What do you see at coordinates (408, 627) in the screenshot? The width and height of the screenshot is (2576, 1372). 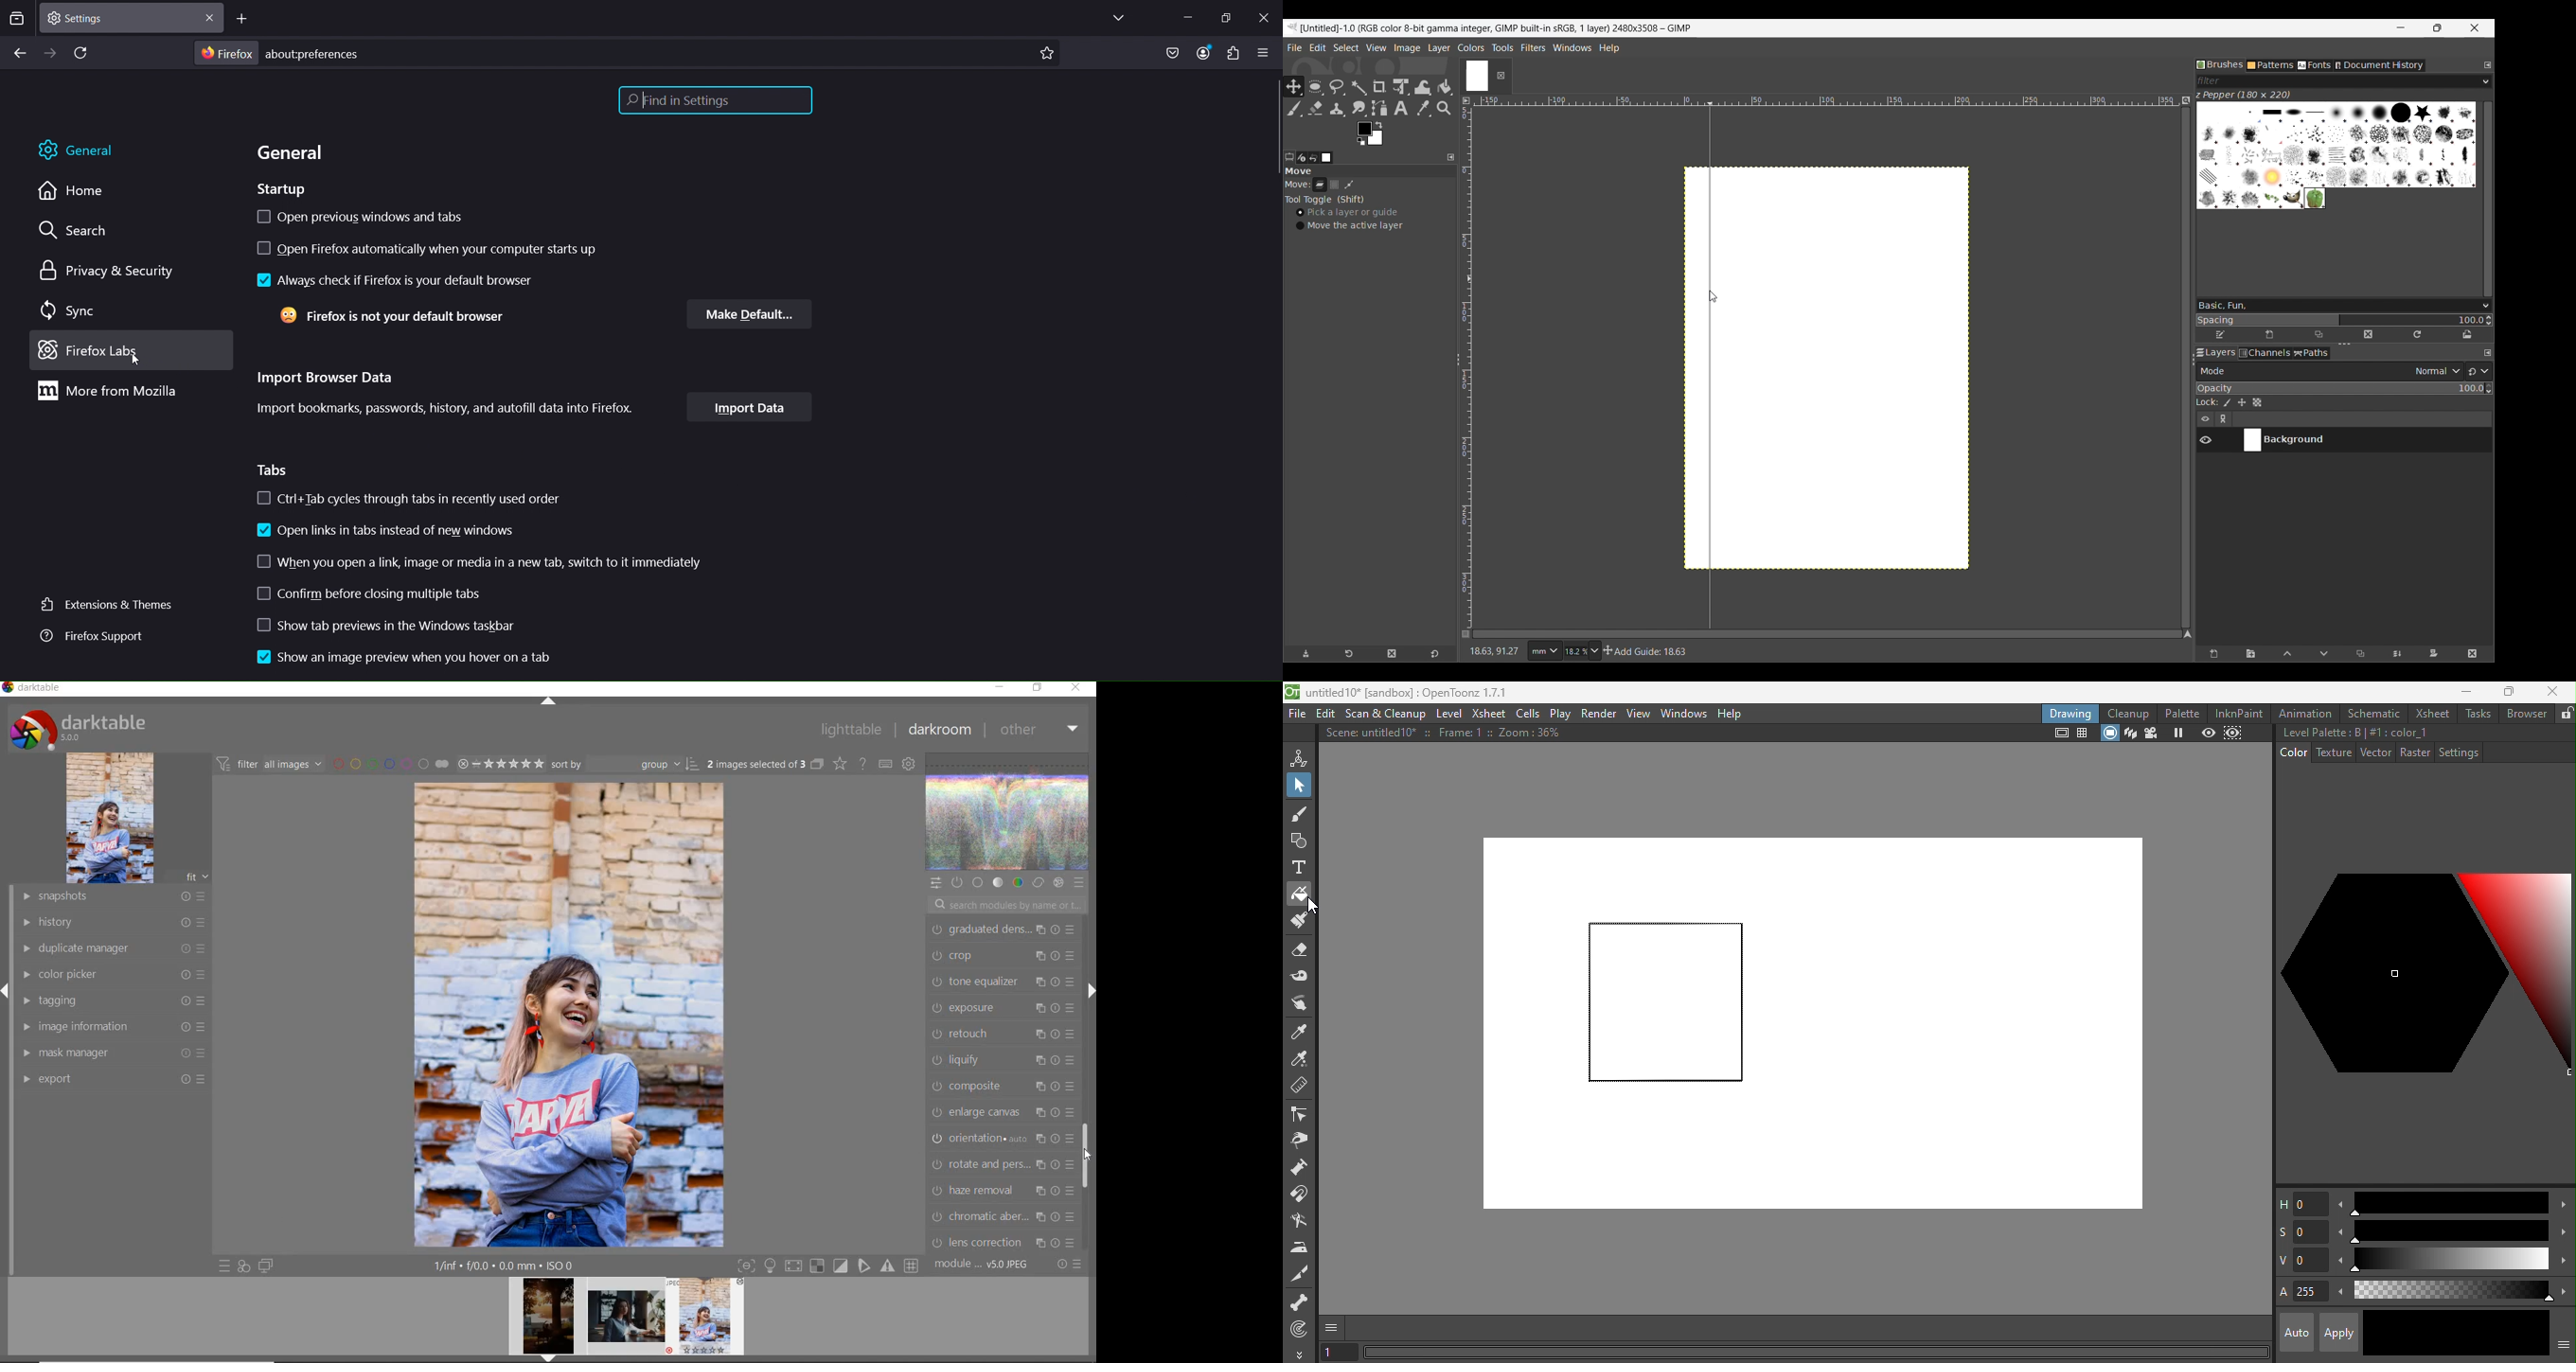 I see `show tab preview in the windows taskbar` at bounding box center [408, 627].